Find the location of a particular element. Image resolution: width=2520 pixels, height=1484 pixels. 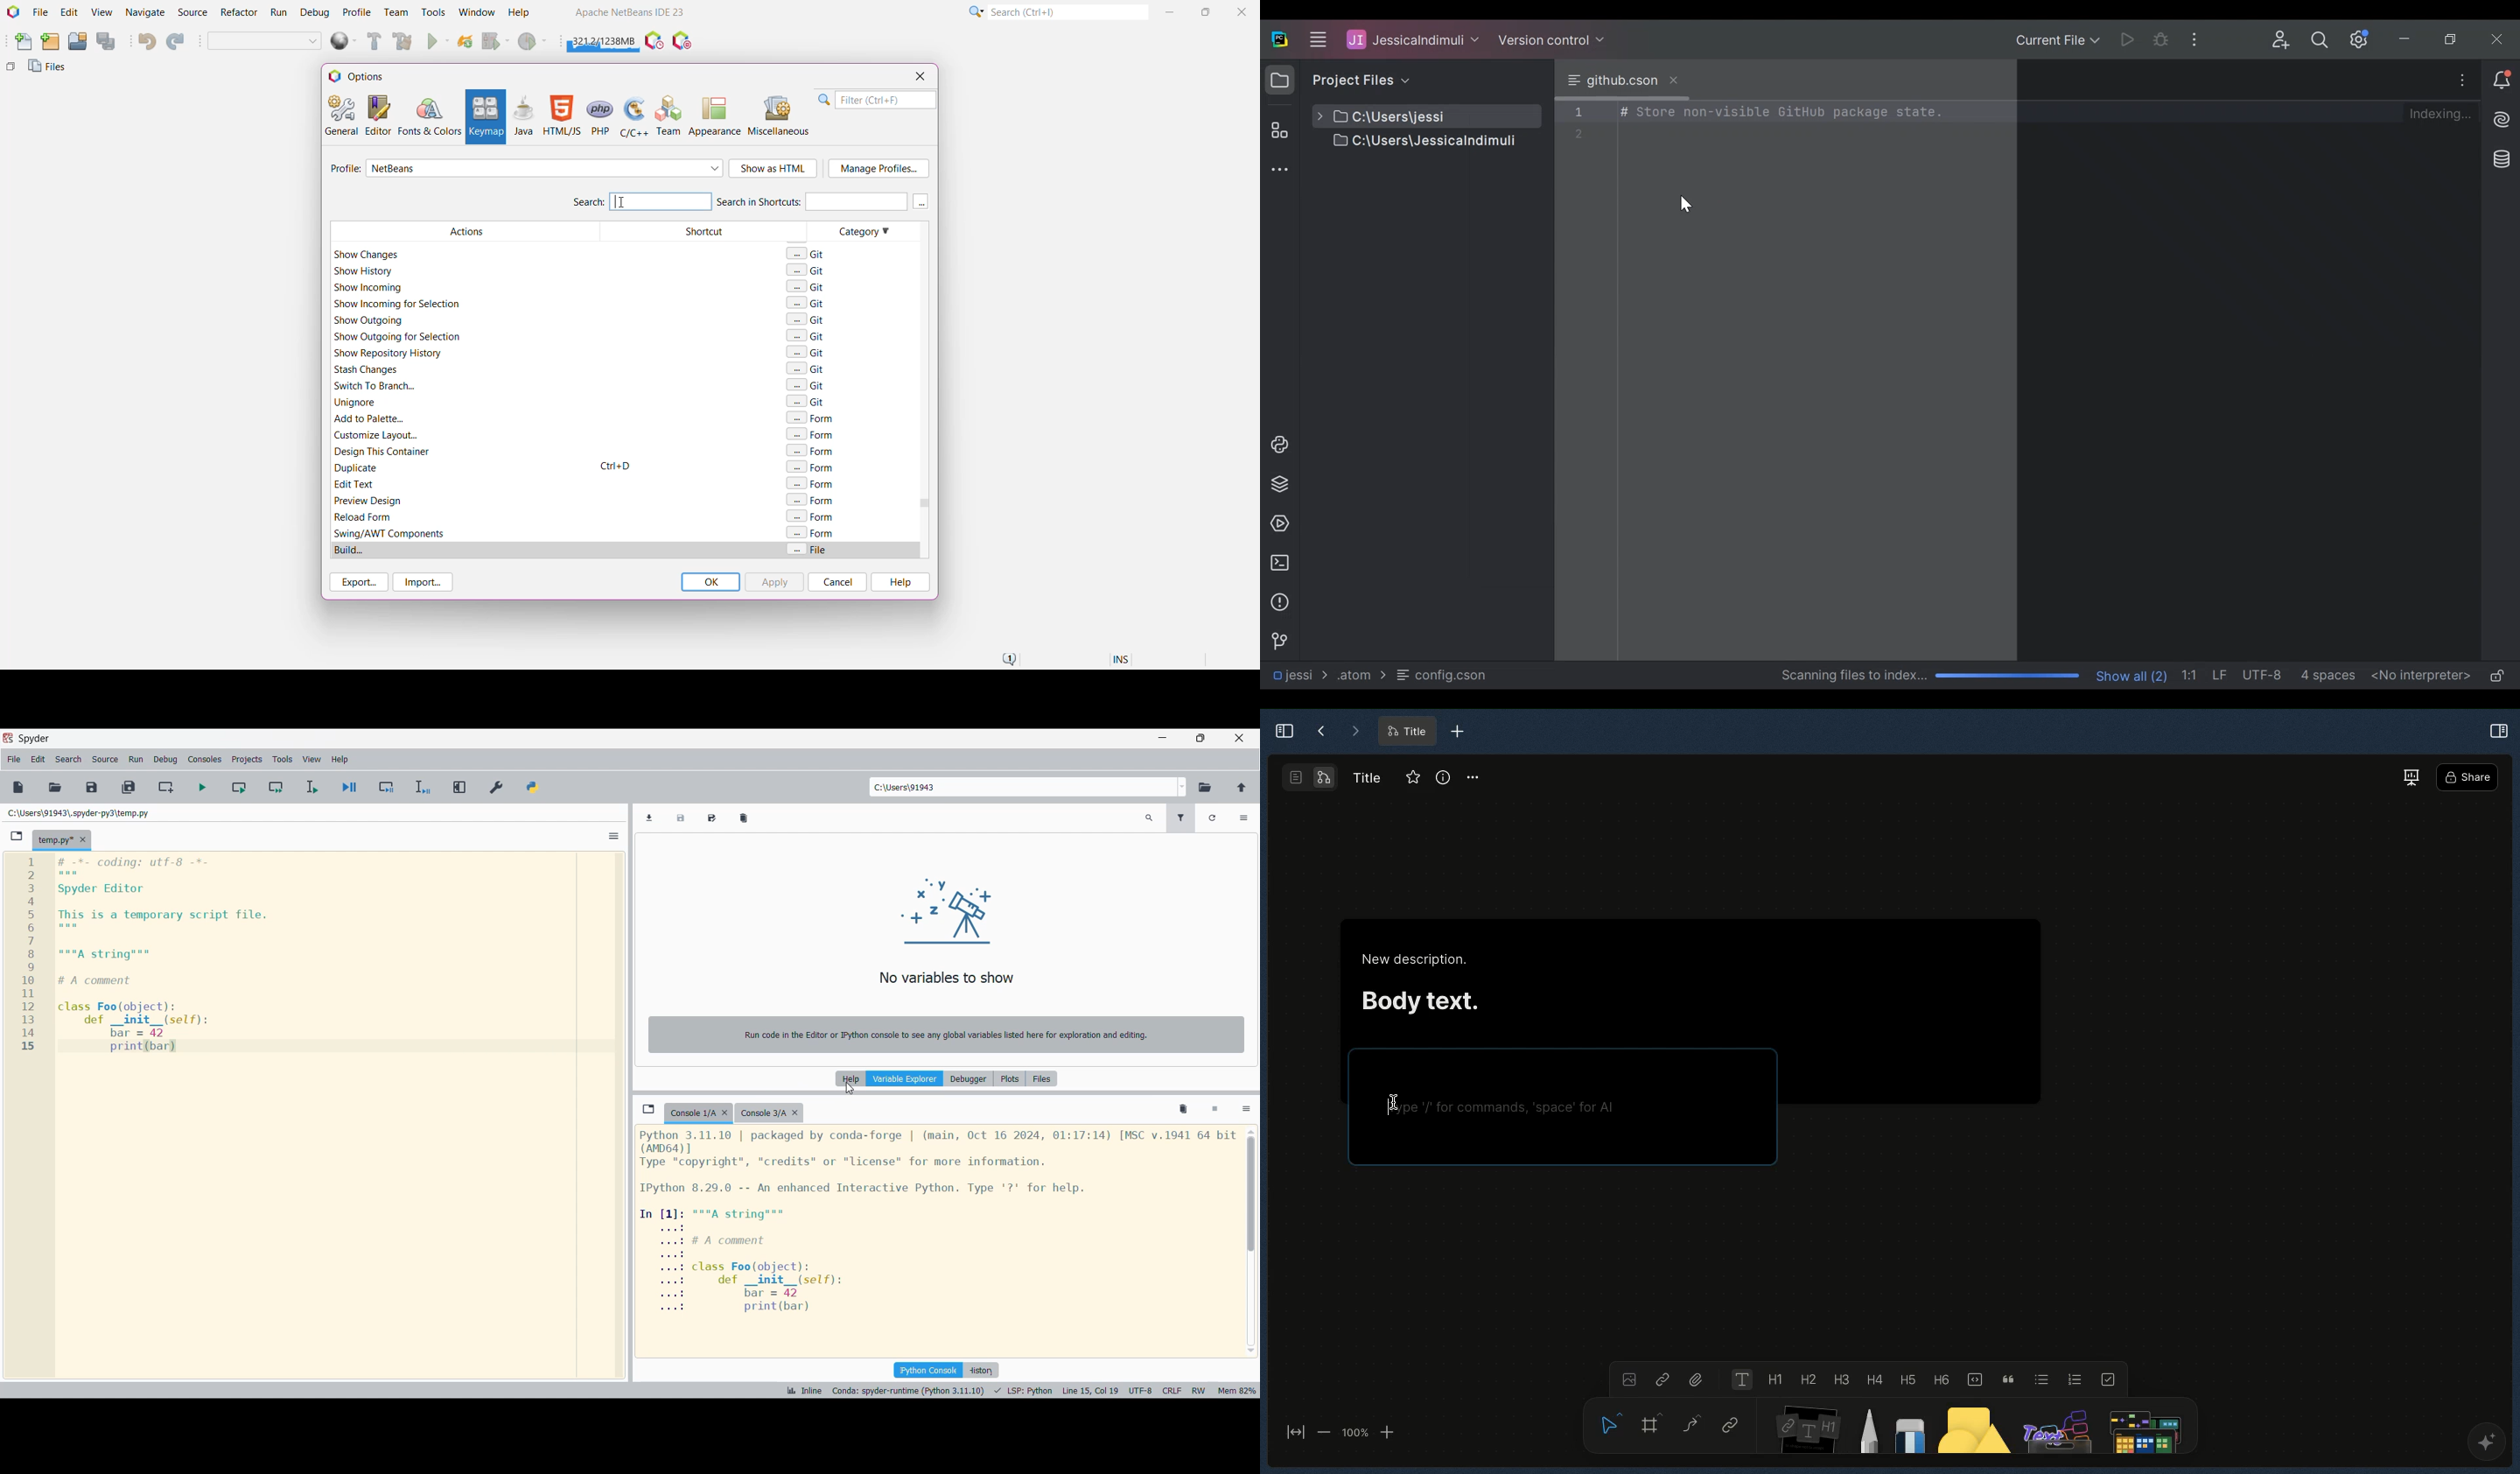

Options is located at coordinates (1247, 1109).